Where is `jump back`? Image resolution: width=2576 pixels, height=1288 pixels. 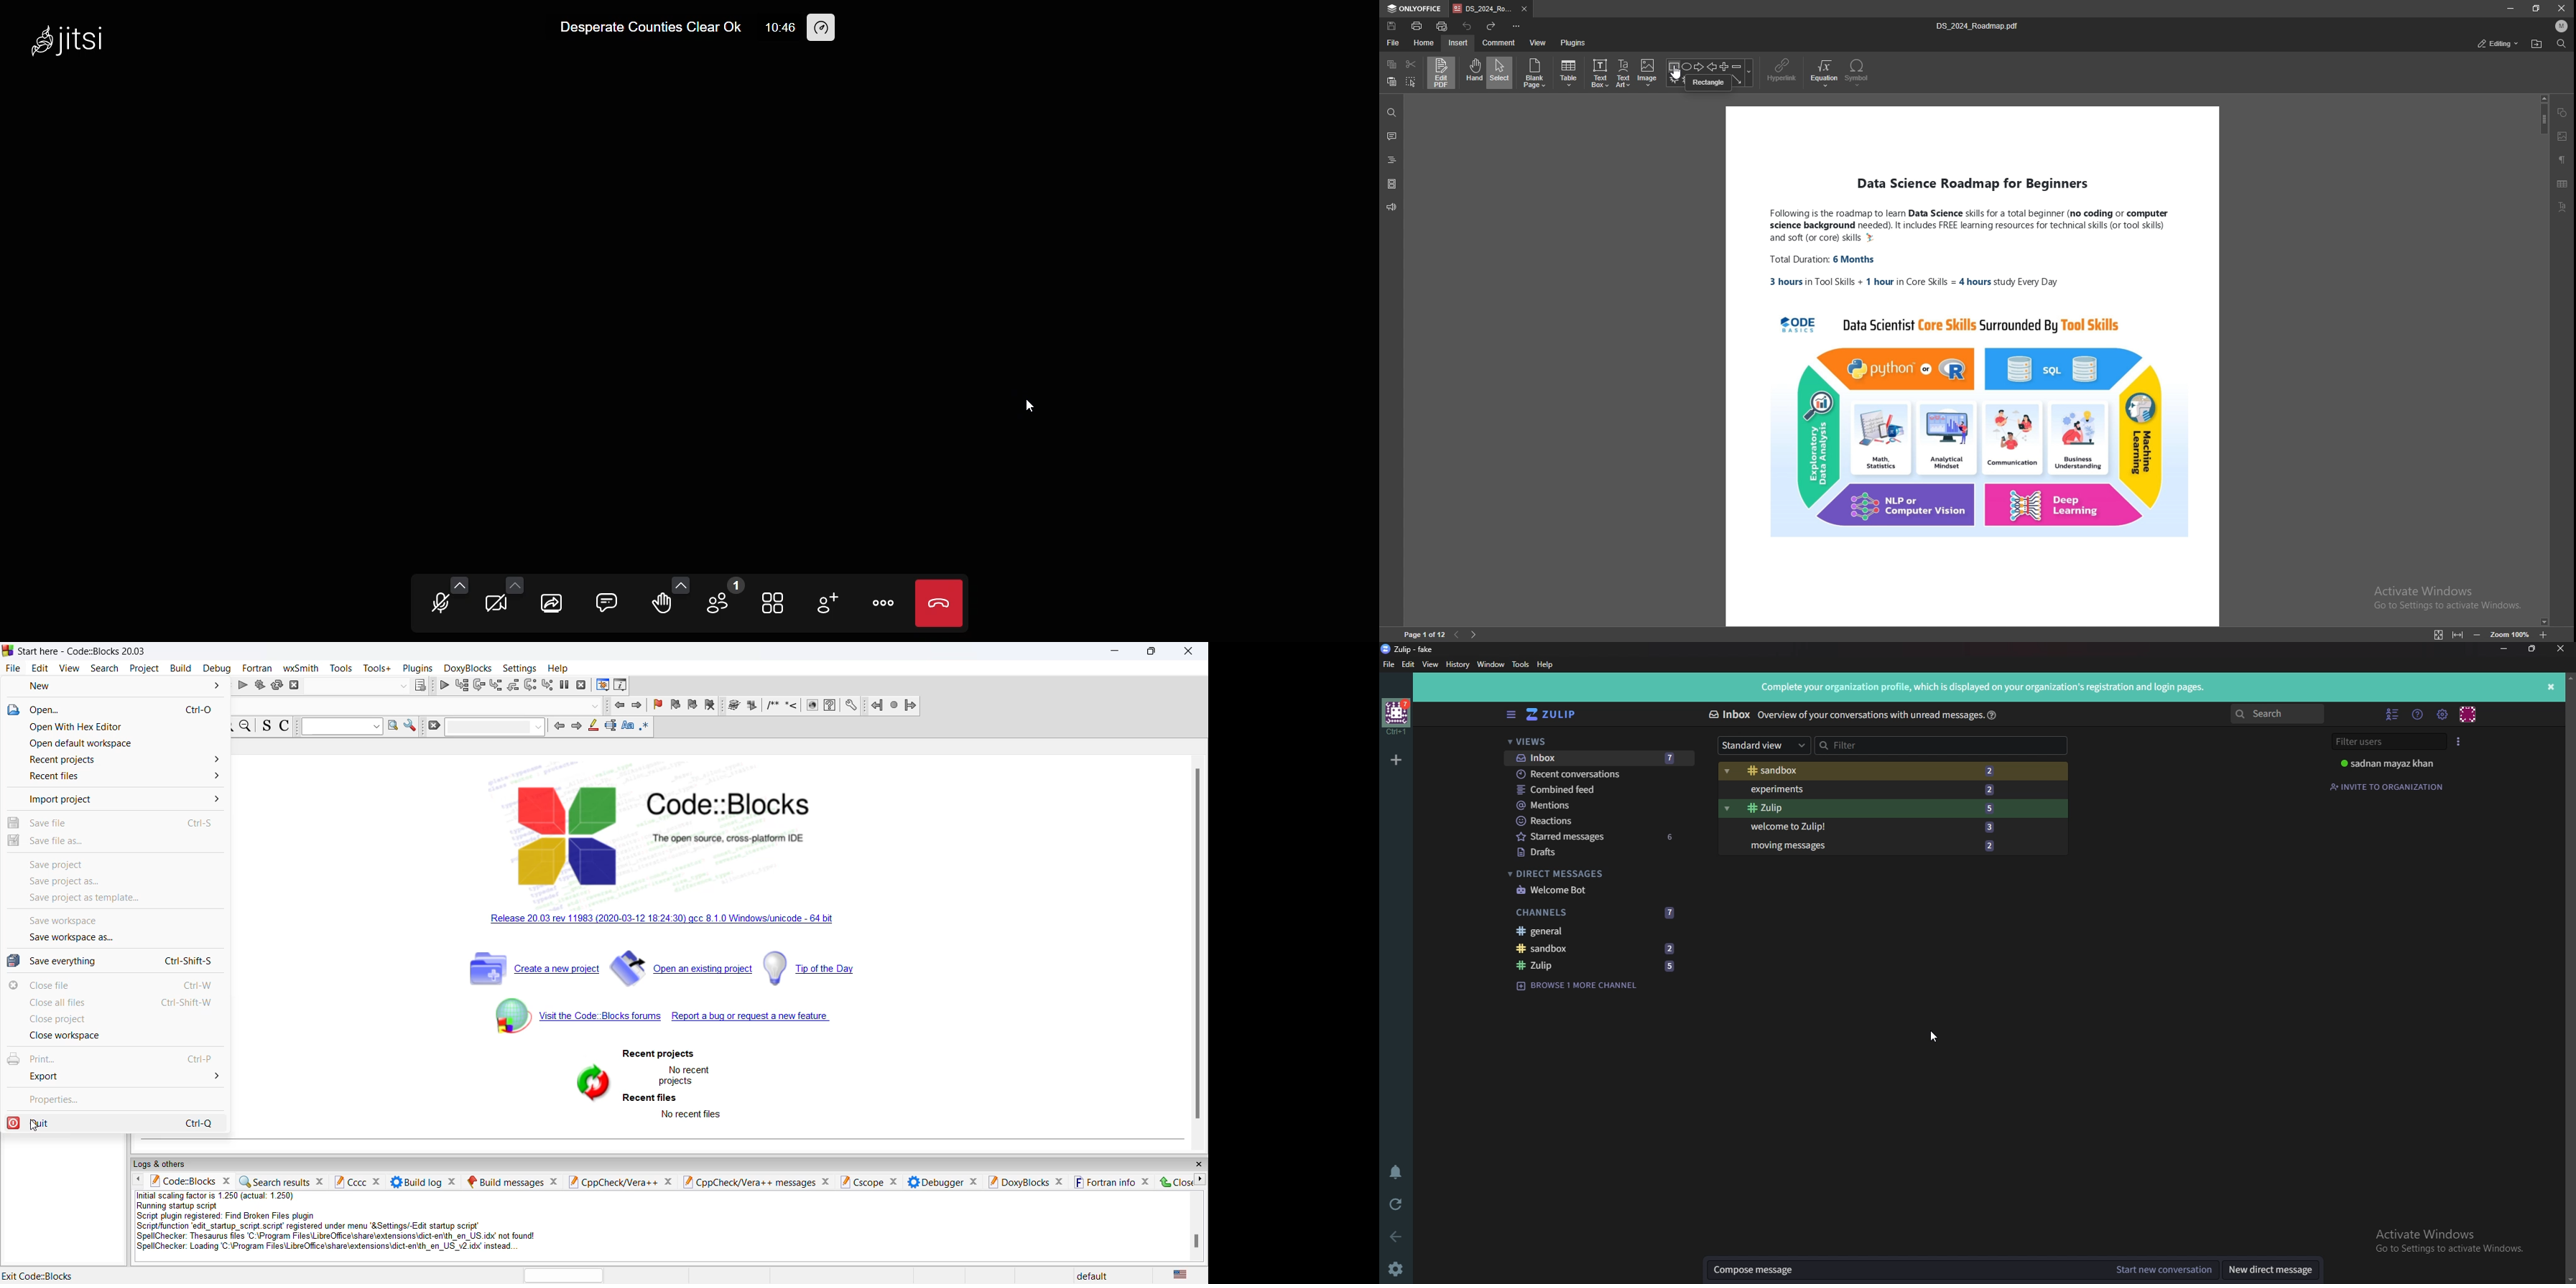
jump back is located at coordinates (618, 706).